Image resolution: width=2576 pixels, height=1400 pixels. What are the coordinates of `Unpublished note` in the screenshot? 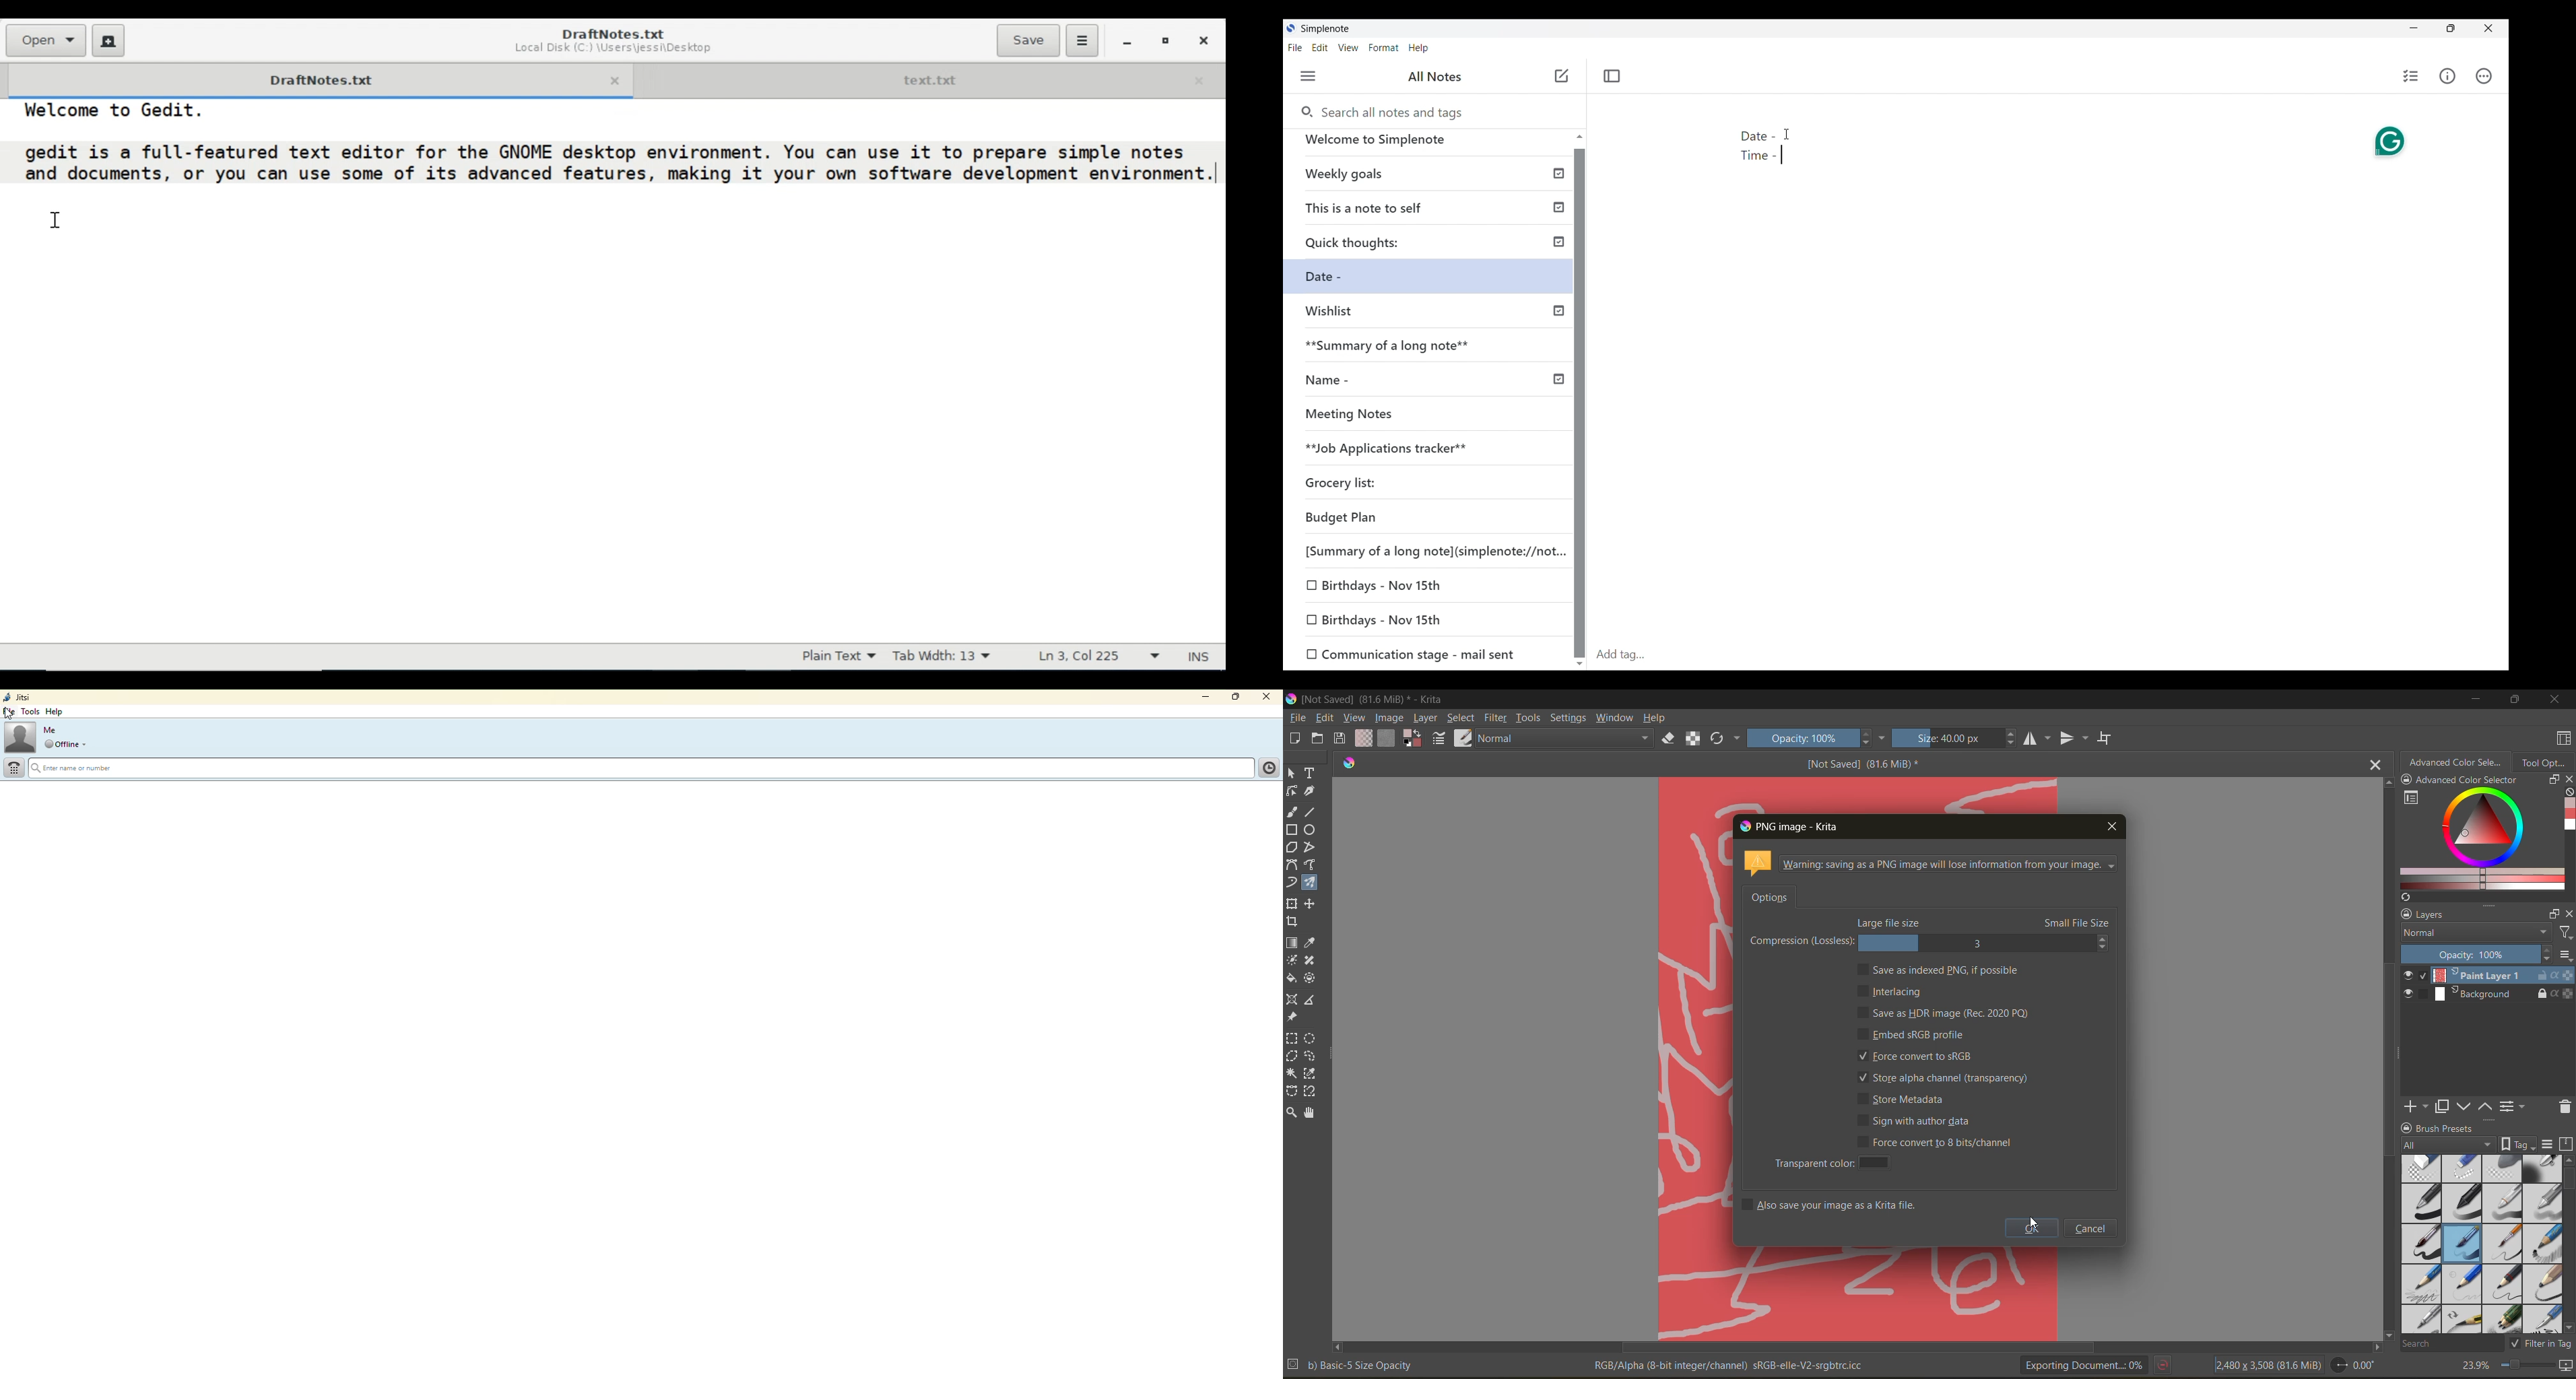 It's located at (1380, 621).